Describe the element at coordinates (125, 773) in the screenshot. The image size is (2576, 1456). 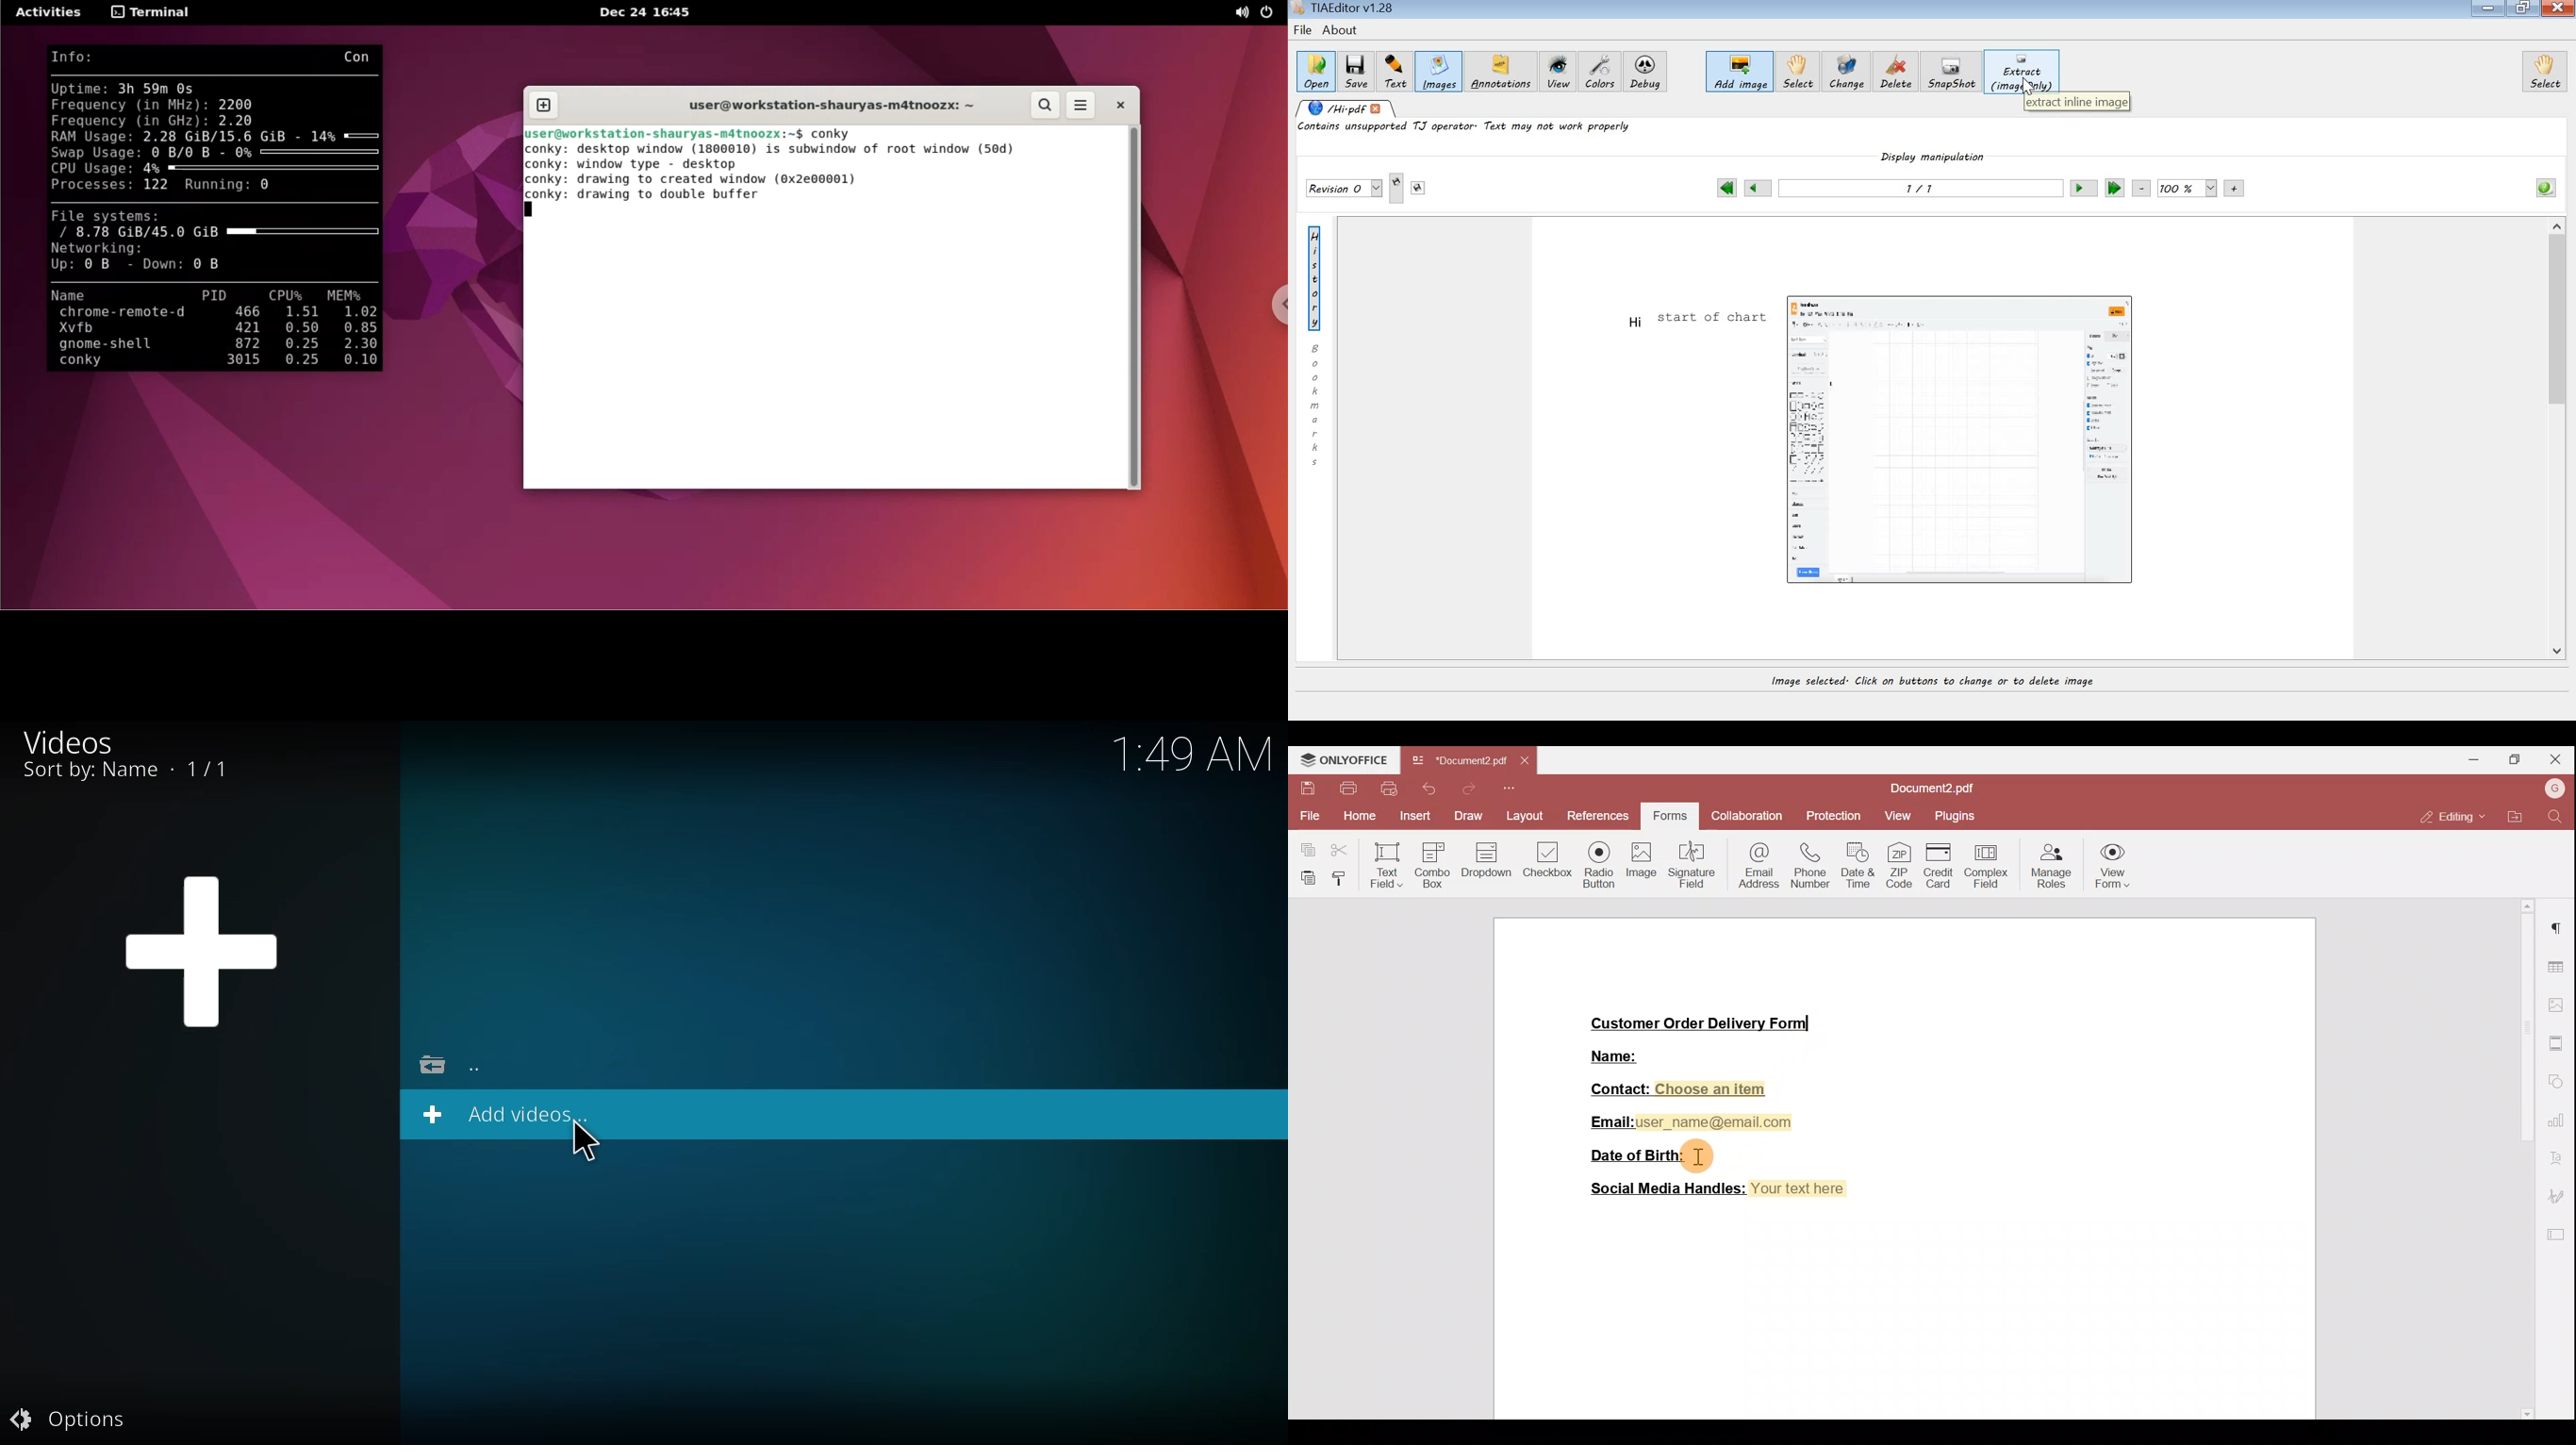
I see `sort by name` at that location.